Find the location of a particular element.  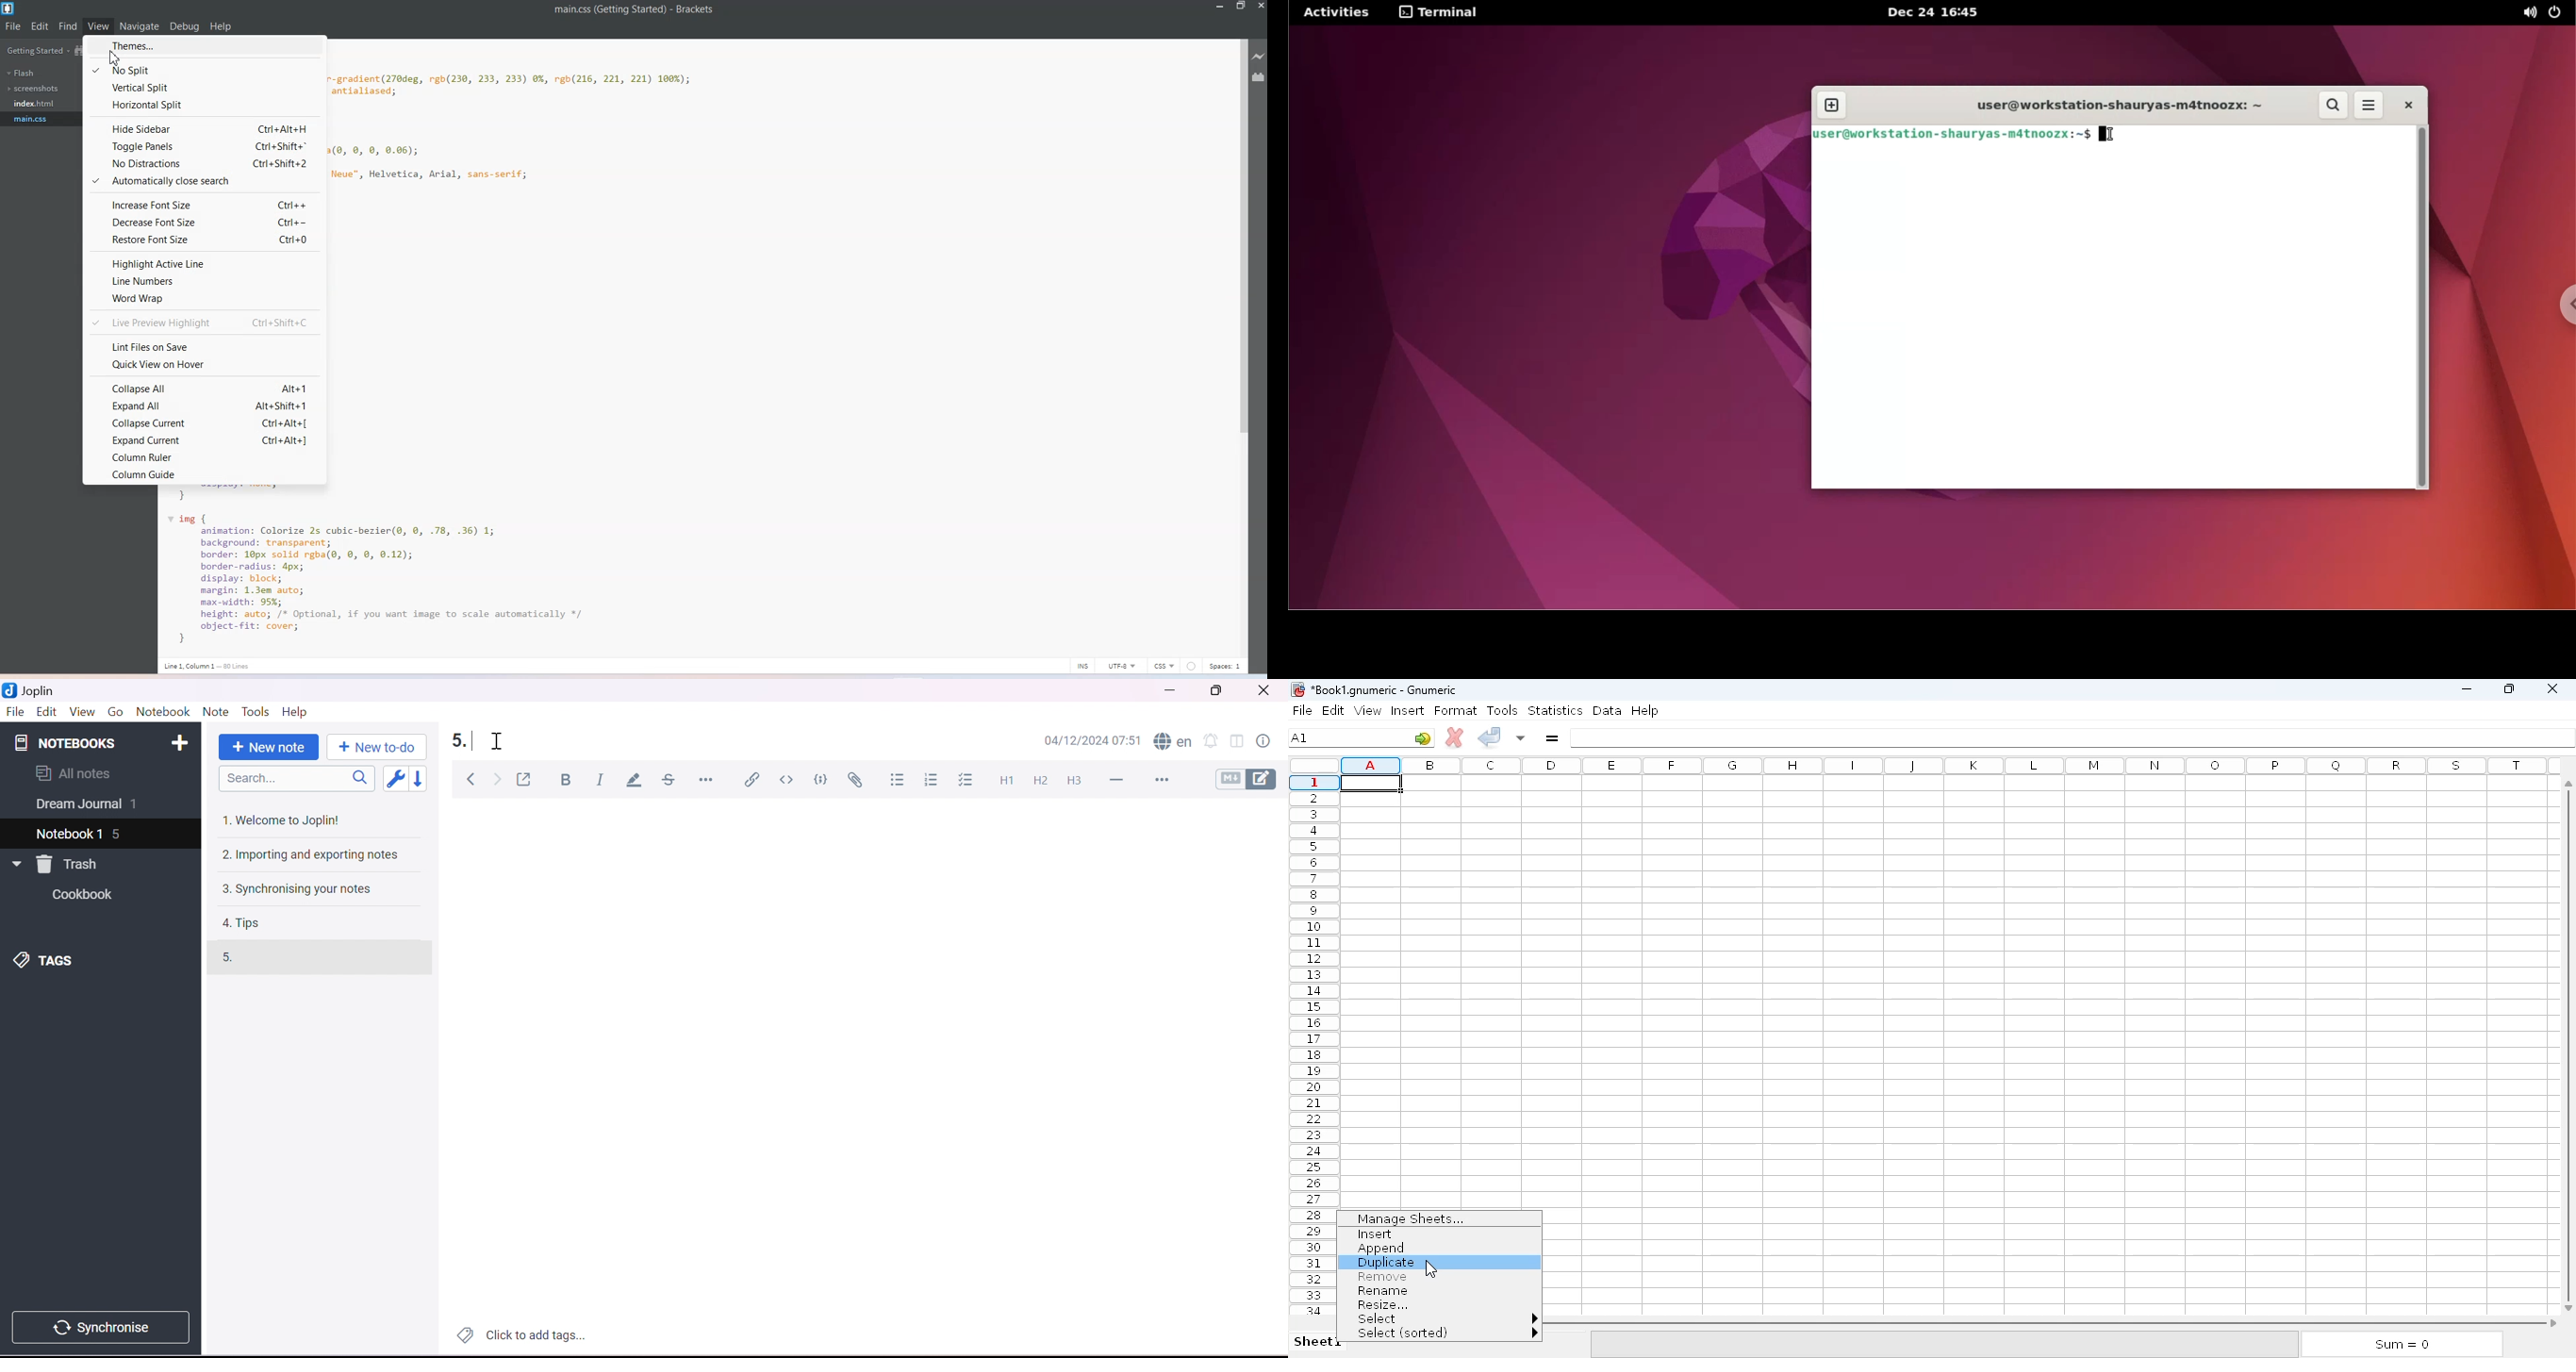

Heading 2 is located at coordinates (1041, 781).